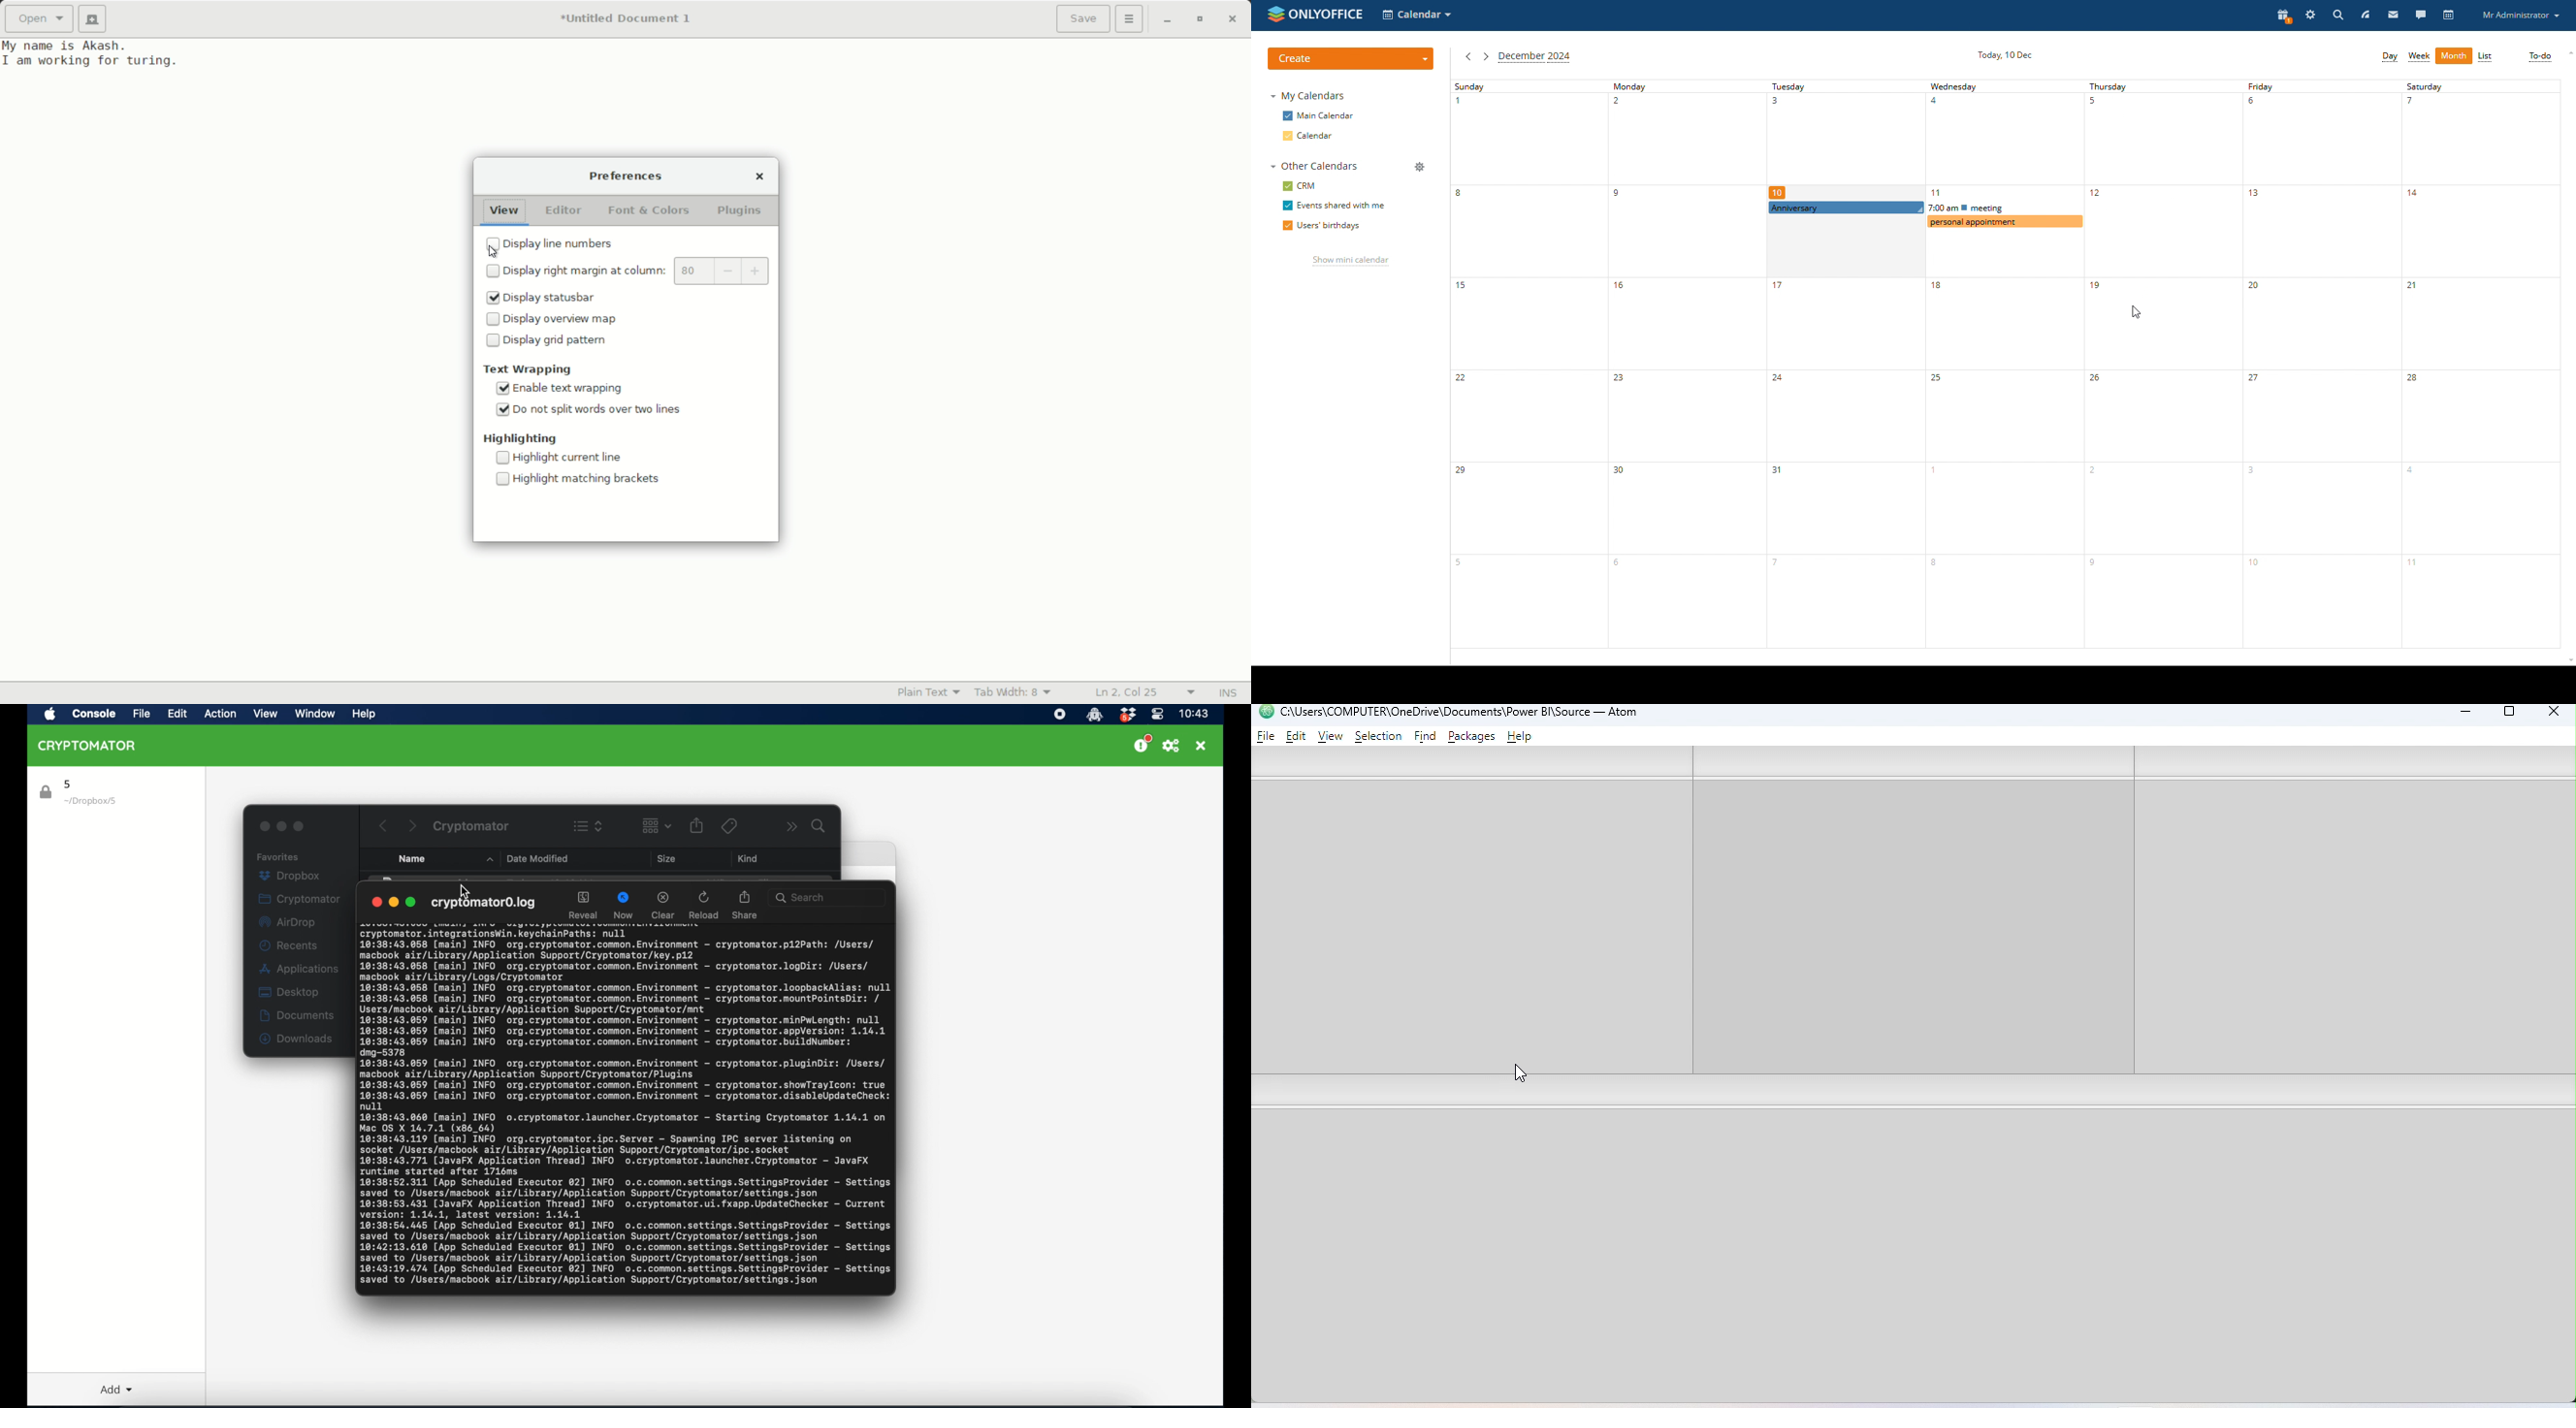 The height and width of the screenshot is (1428, 2576). What do you see at coordinates (2568, 52) in the screenshot?
I see `scroll up` at bounding box center [2568, 52].